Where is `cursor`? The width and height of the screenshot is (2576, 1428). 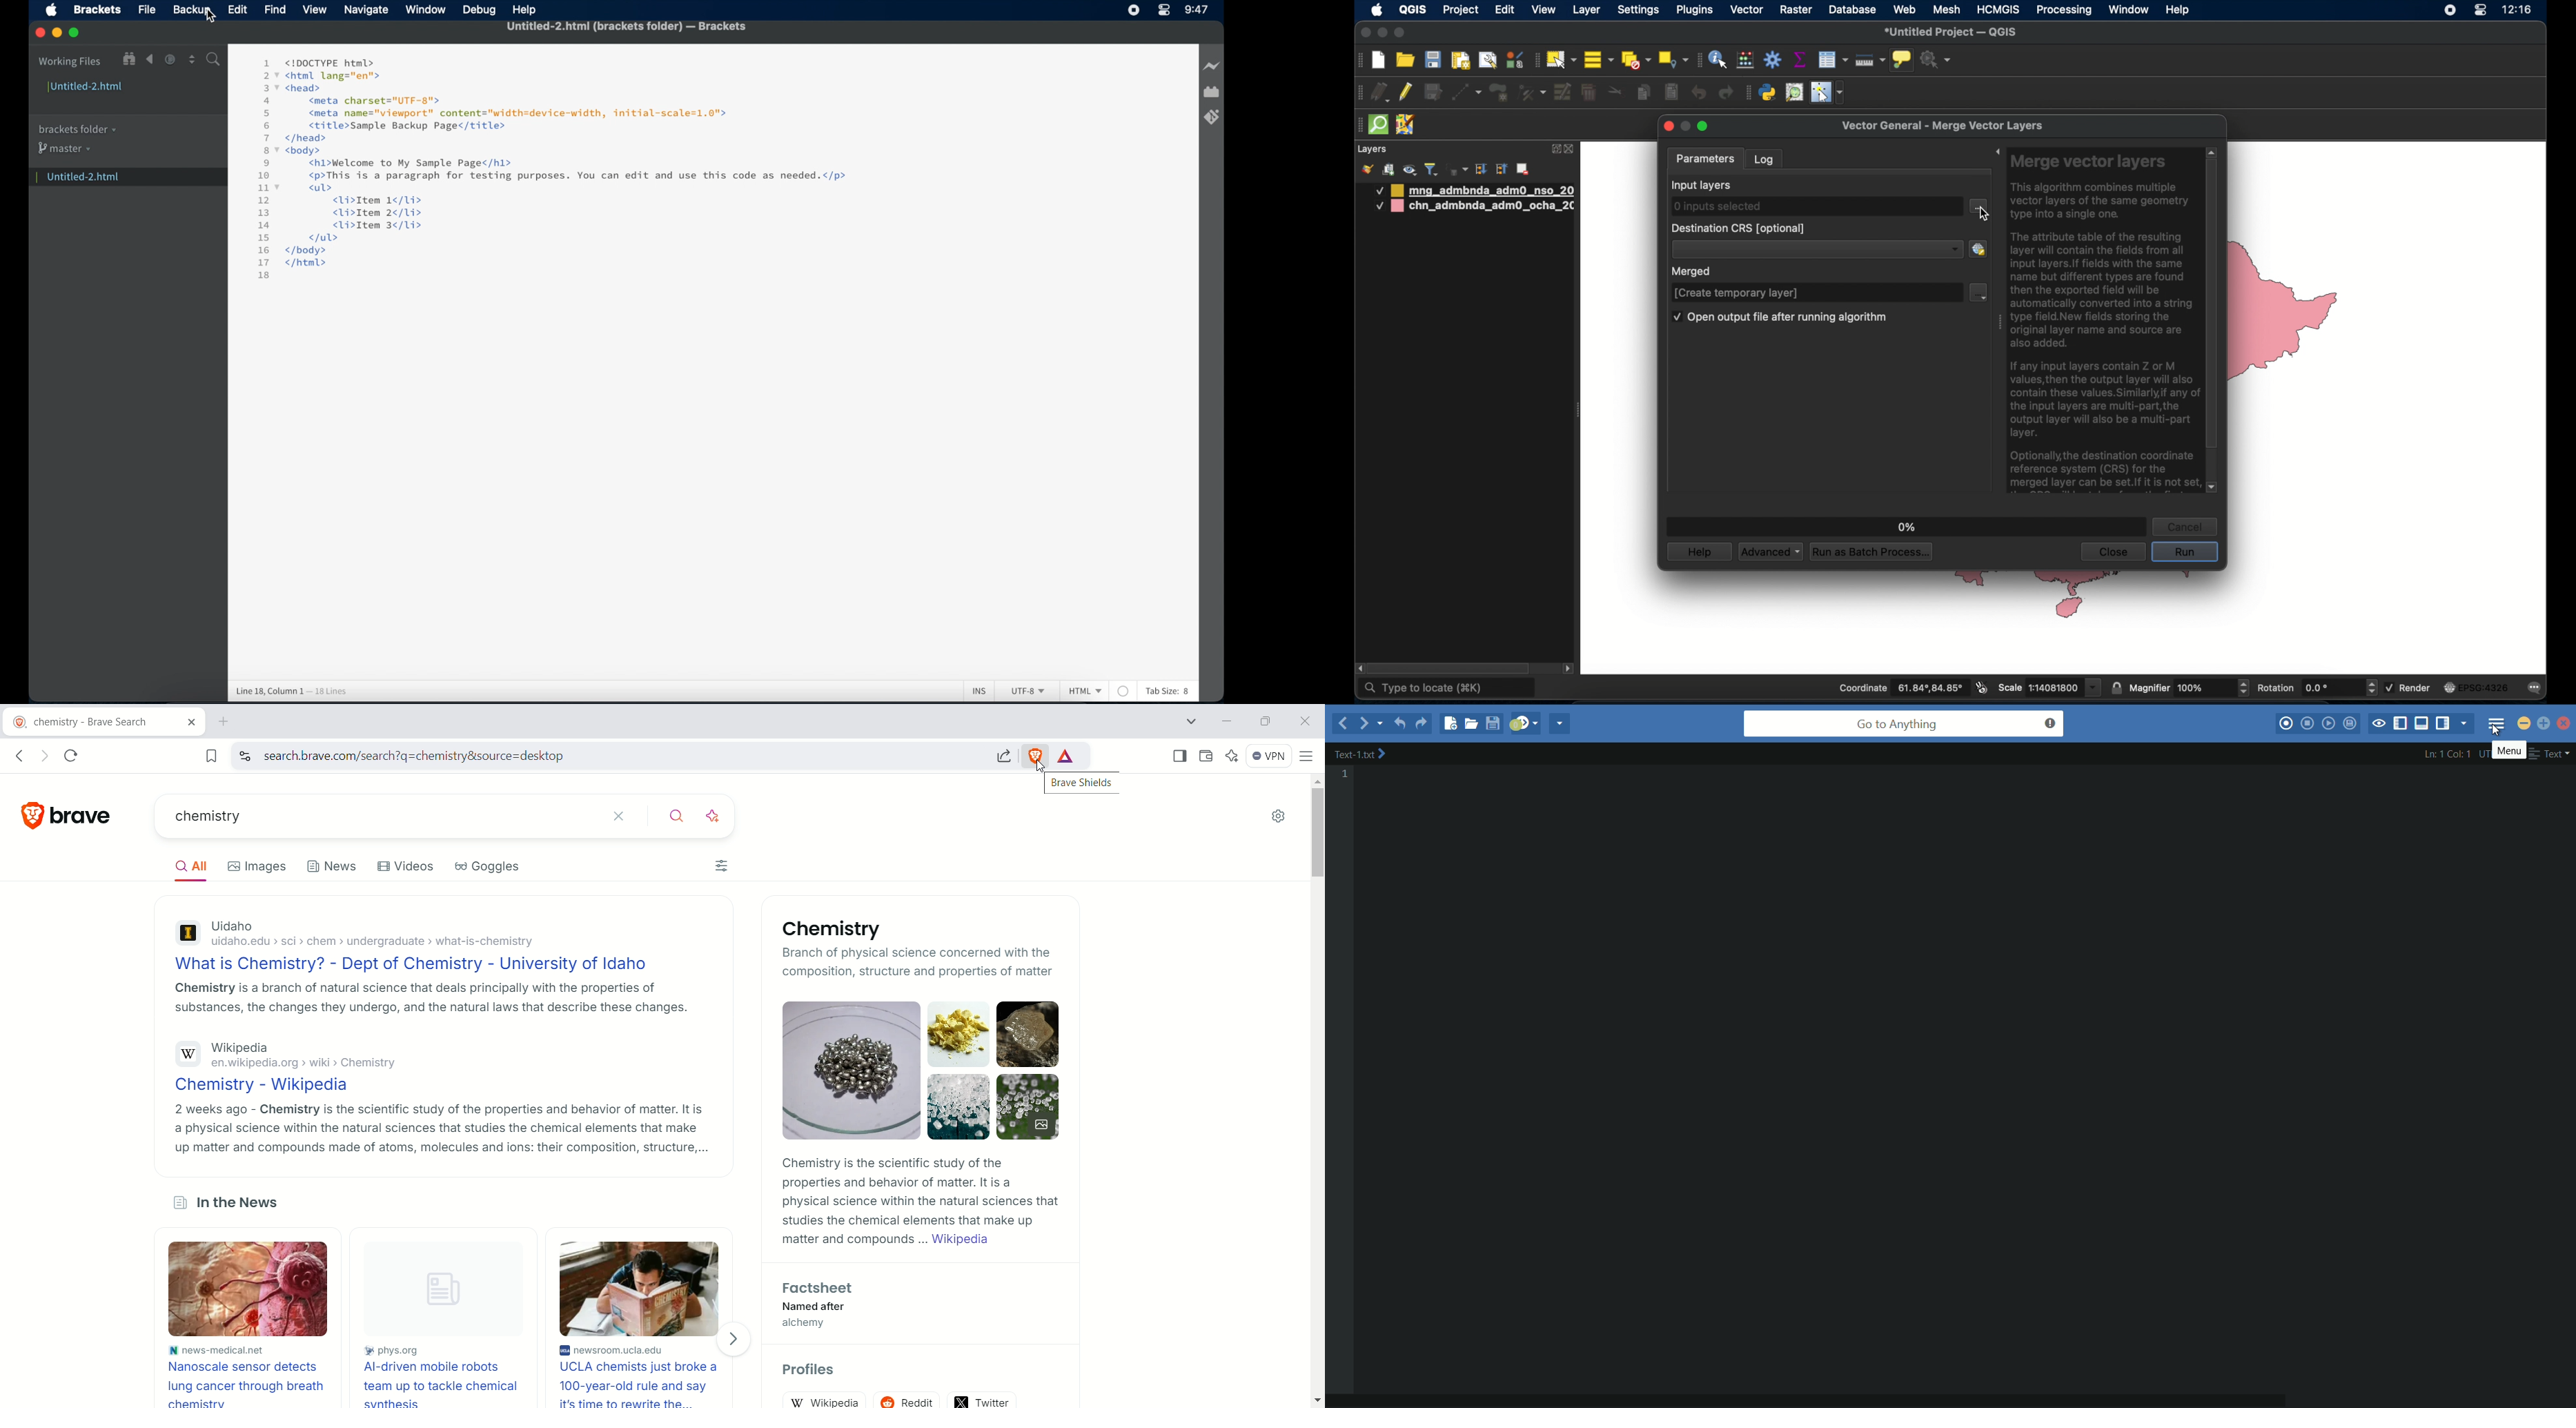
cursor is located at coordinates (2499, 732).